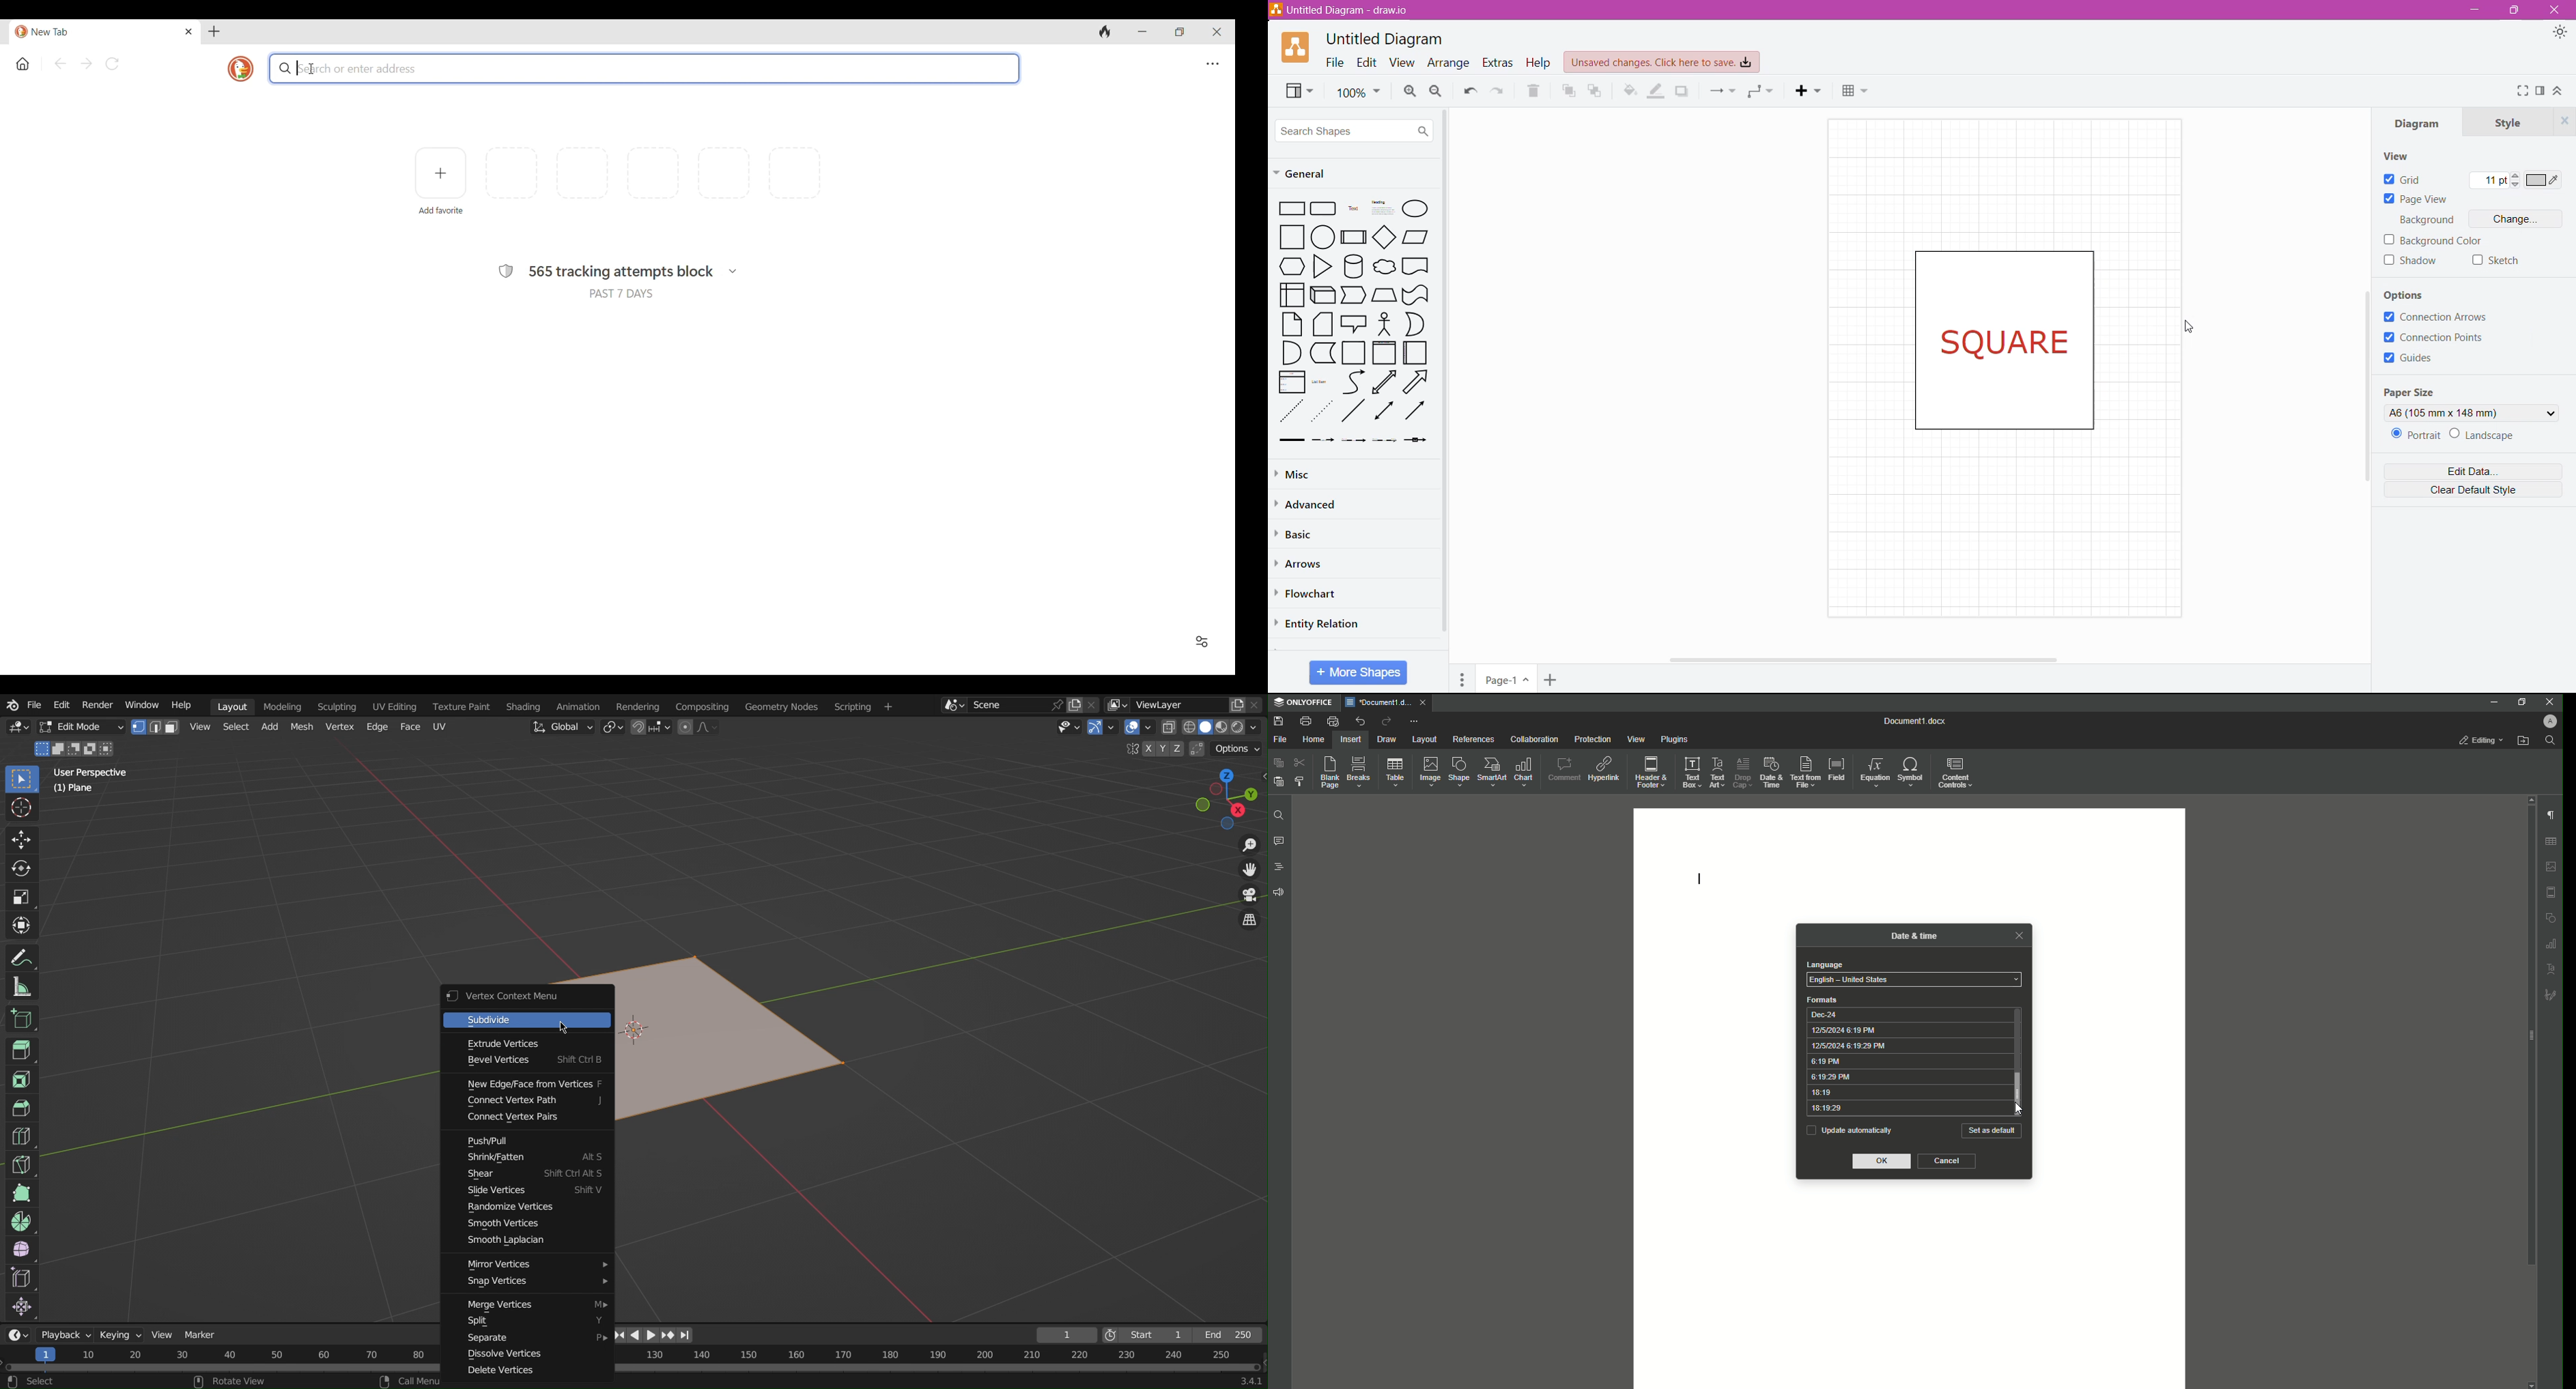 This screenshot has width=2576, height=1400. I want to click on Half Circle , so click(1416, 324).